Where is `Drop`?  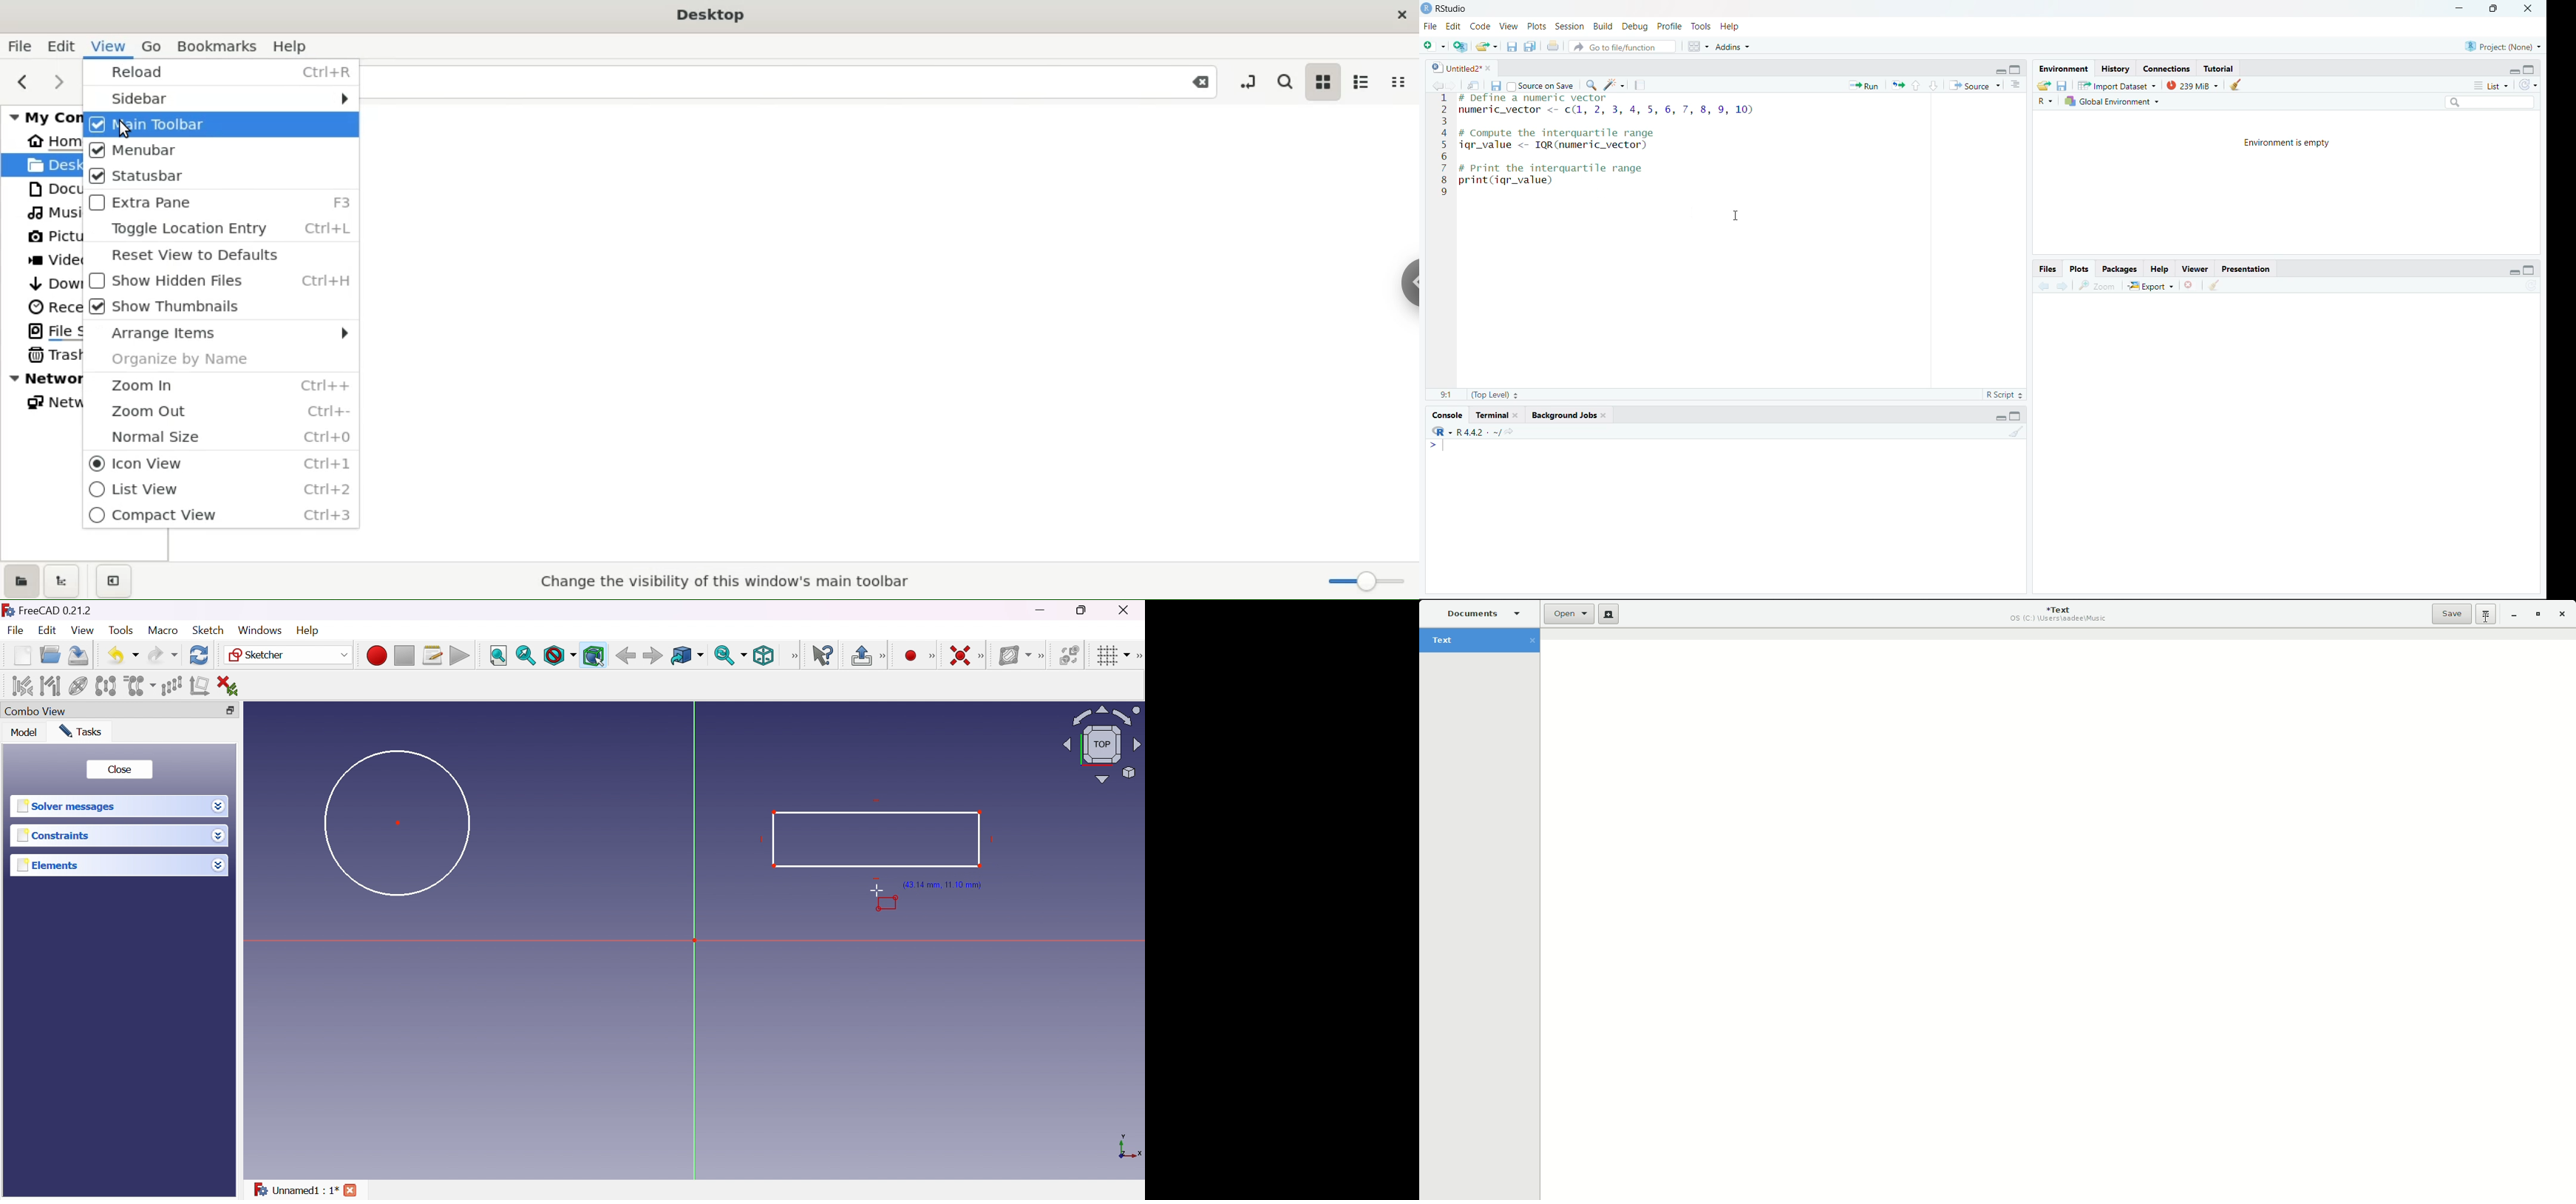
Drop is located at coordinates (220, 837).